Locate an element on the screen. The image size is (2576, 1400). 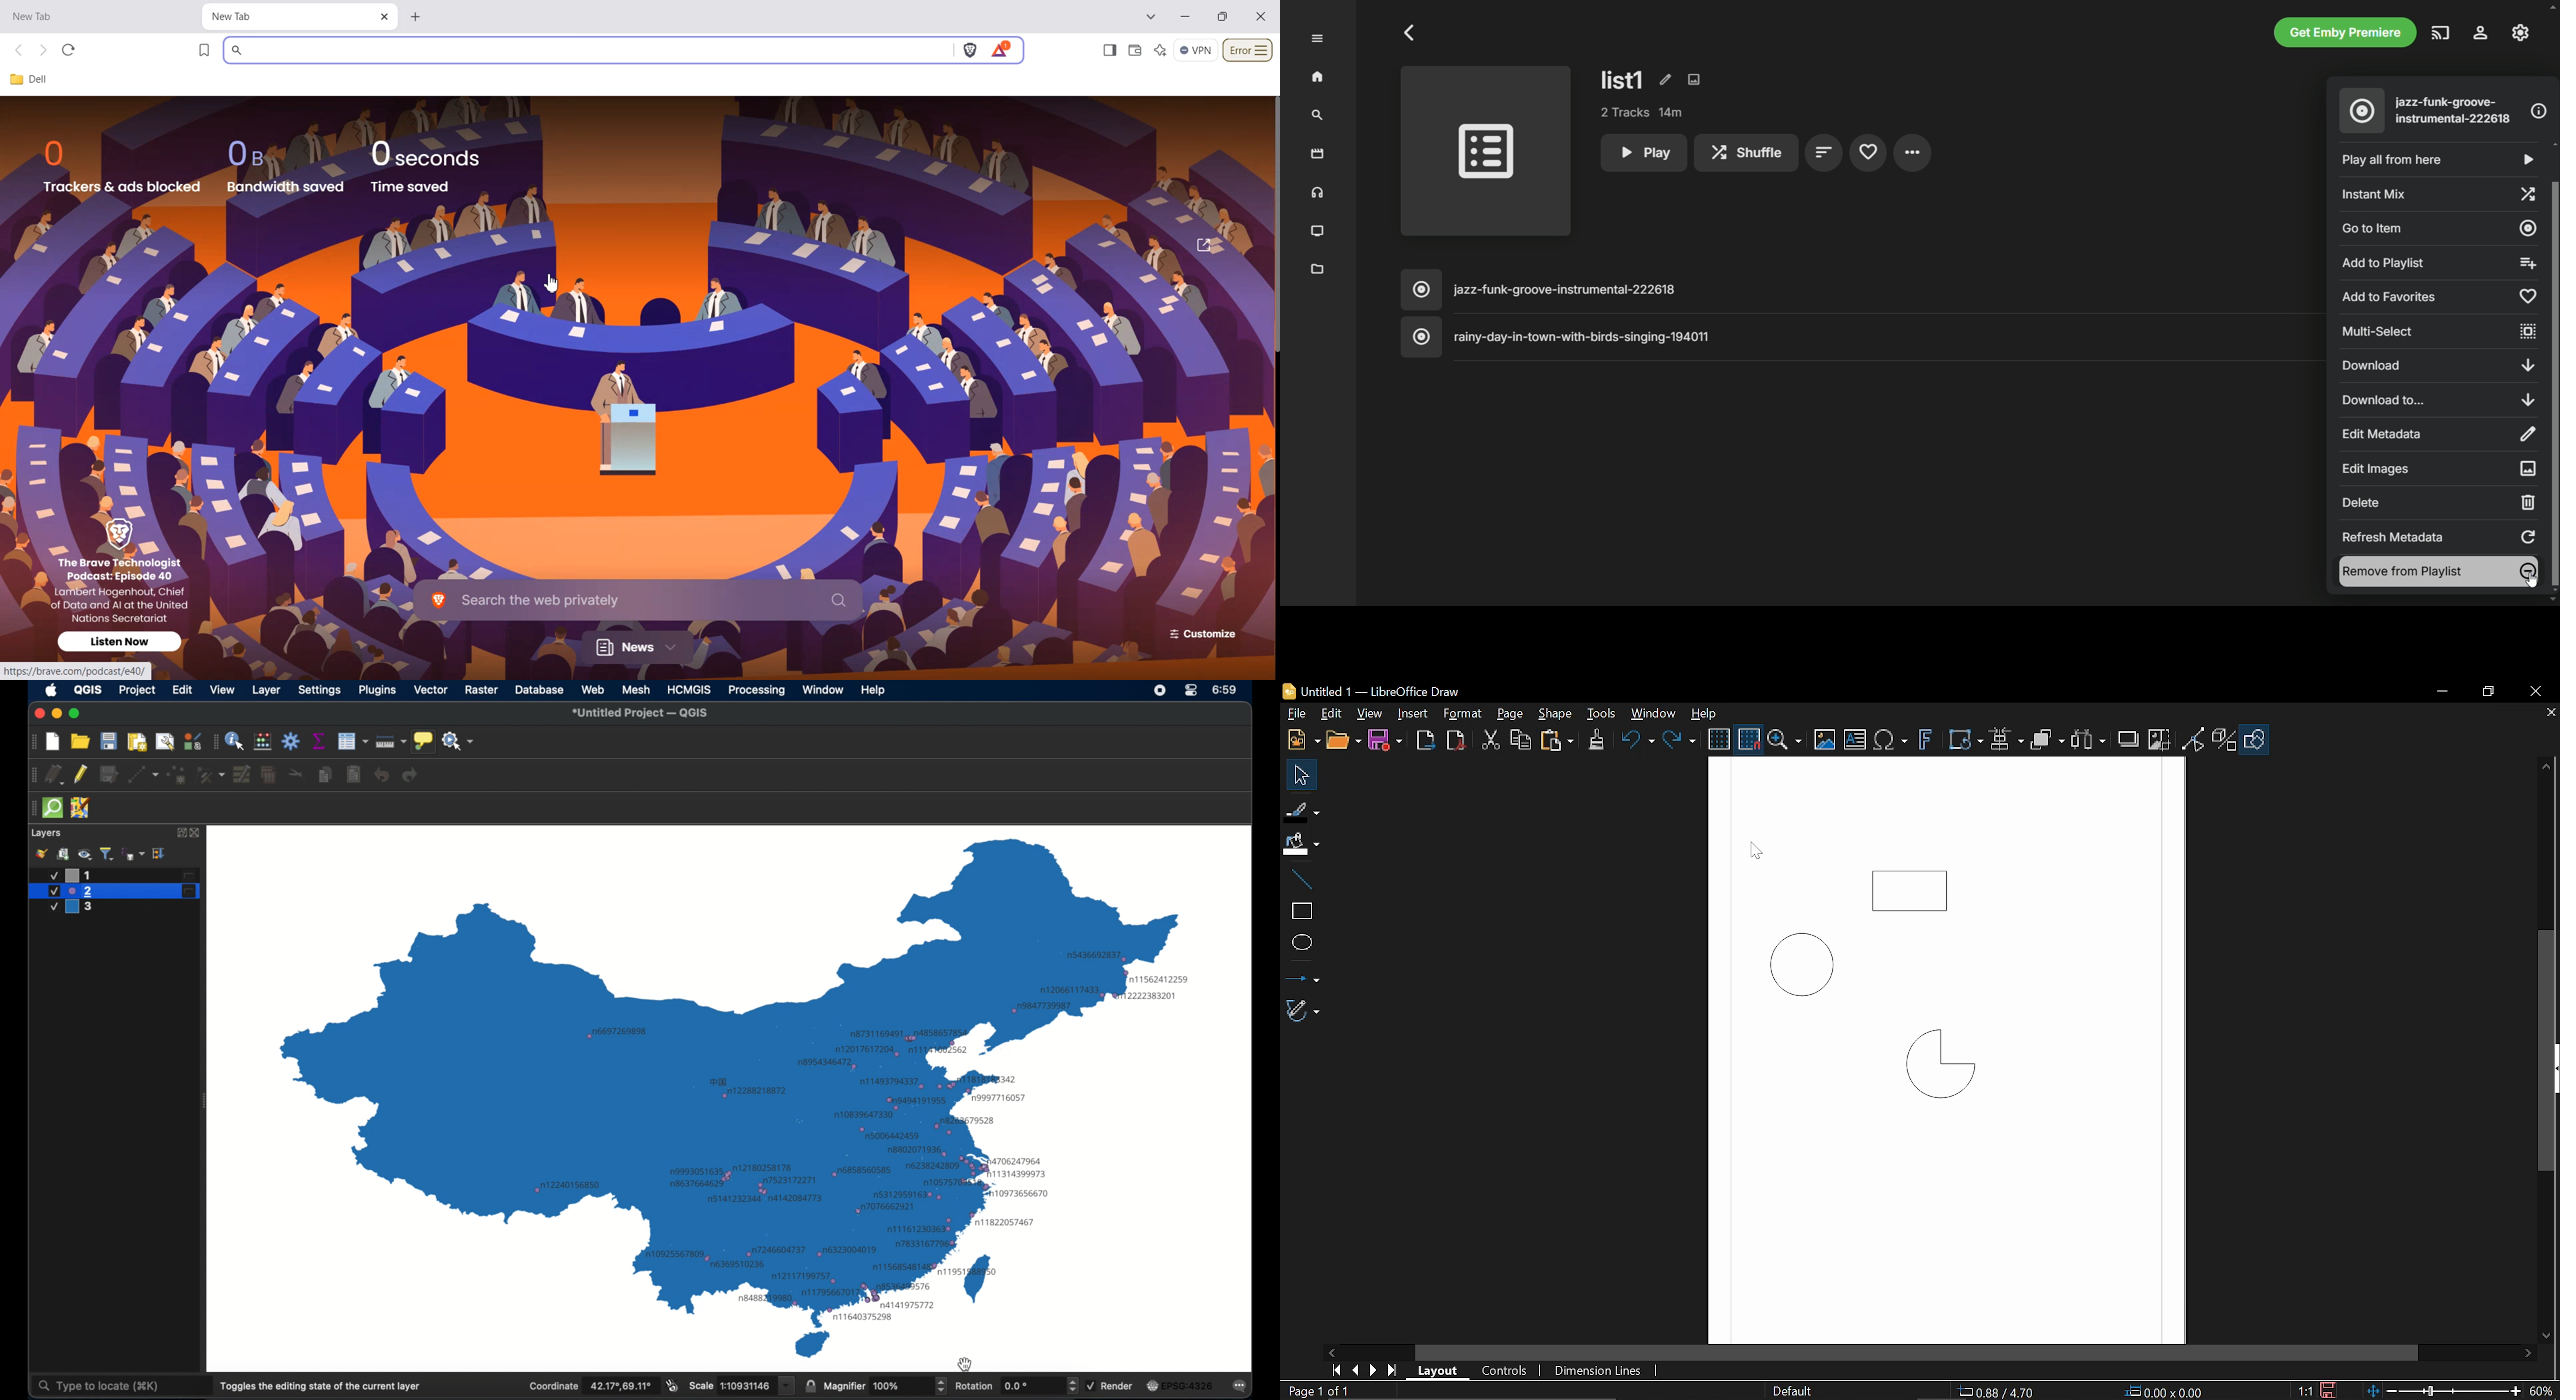
Help is located at coordinates (1701, 714).